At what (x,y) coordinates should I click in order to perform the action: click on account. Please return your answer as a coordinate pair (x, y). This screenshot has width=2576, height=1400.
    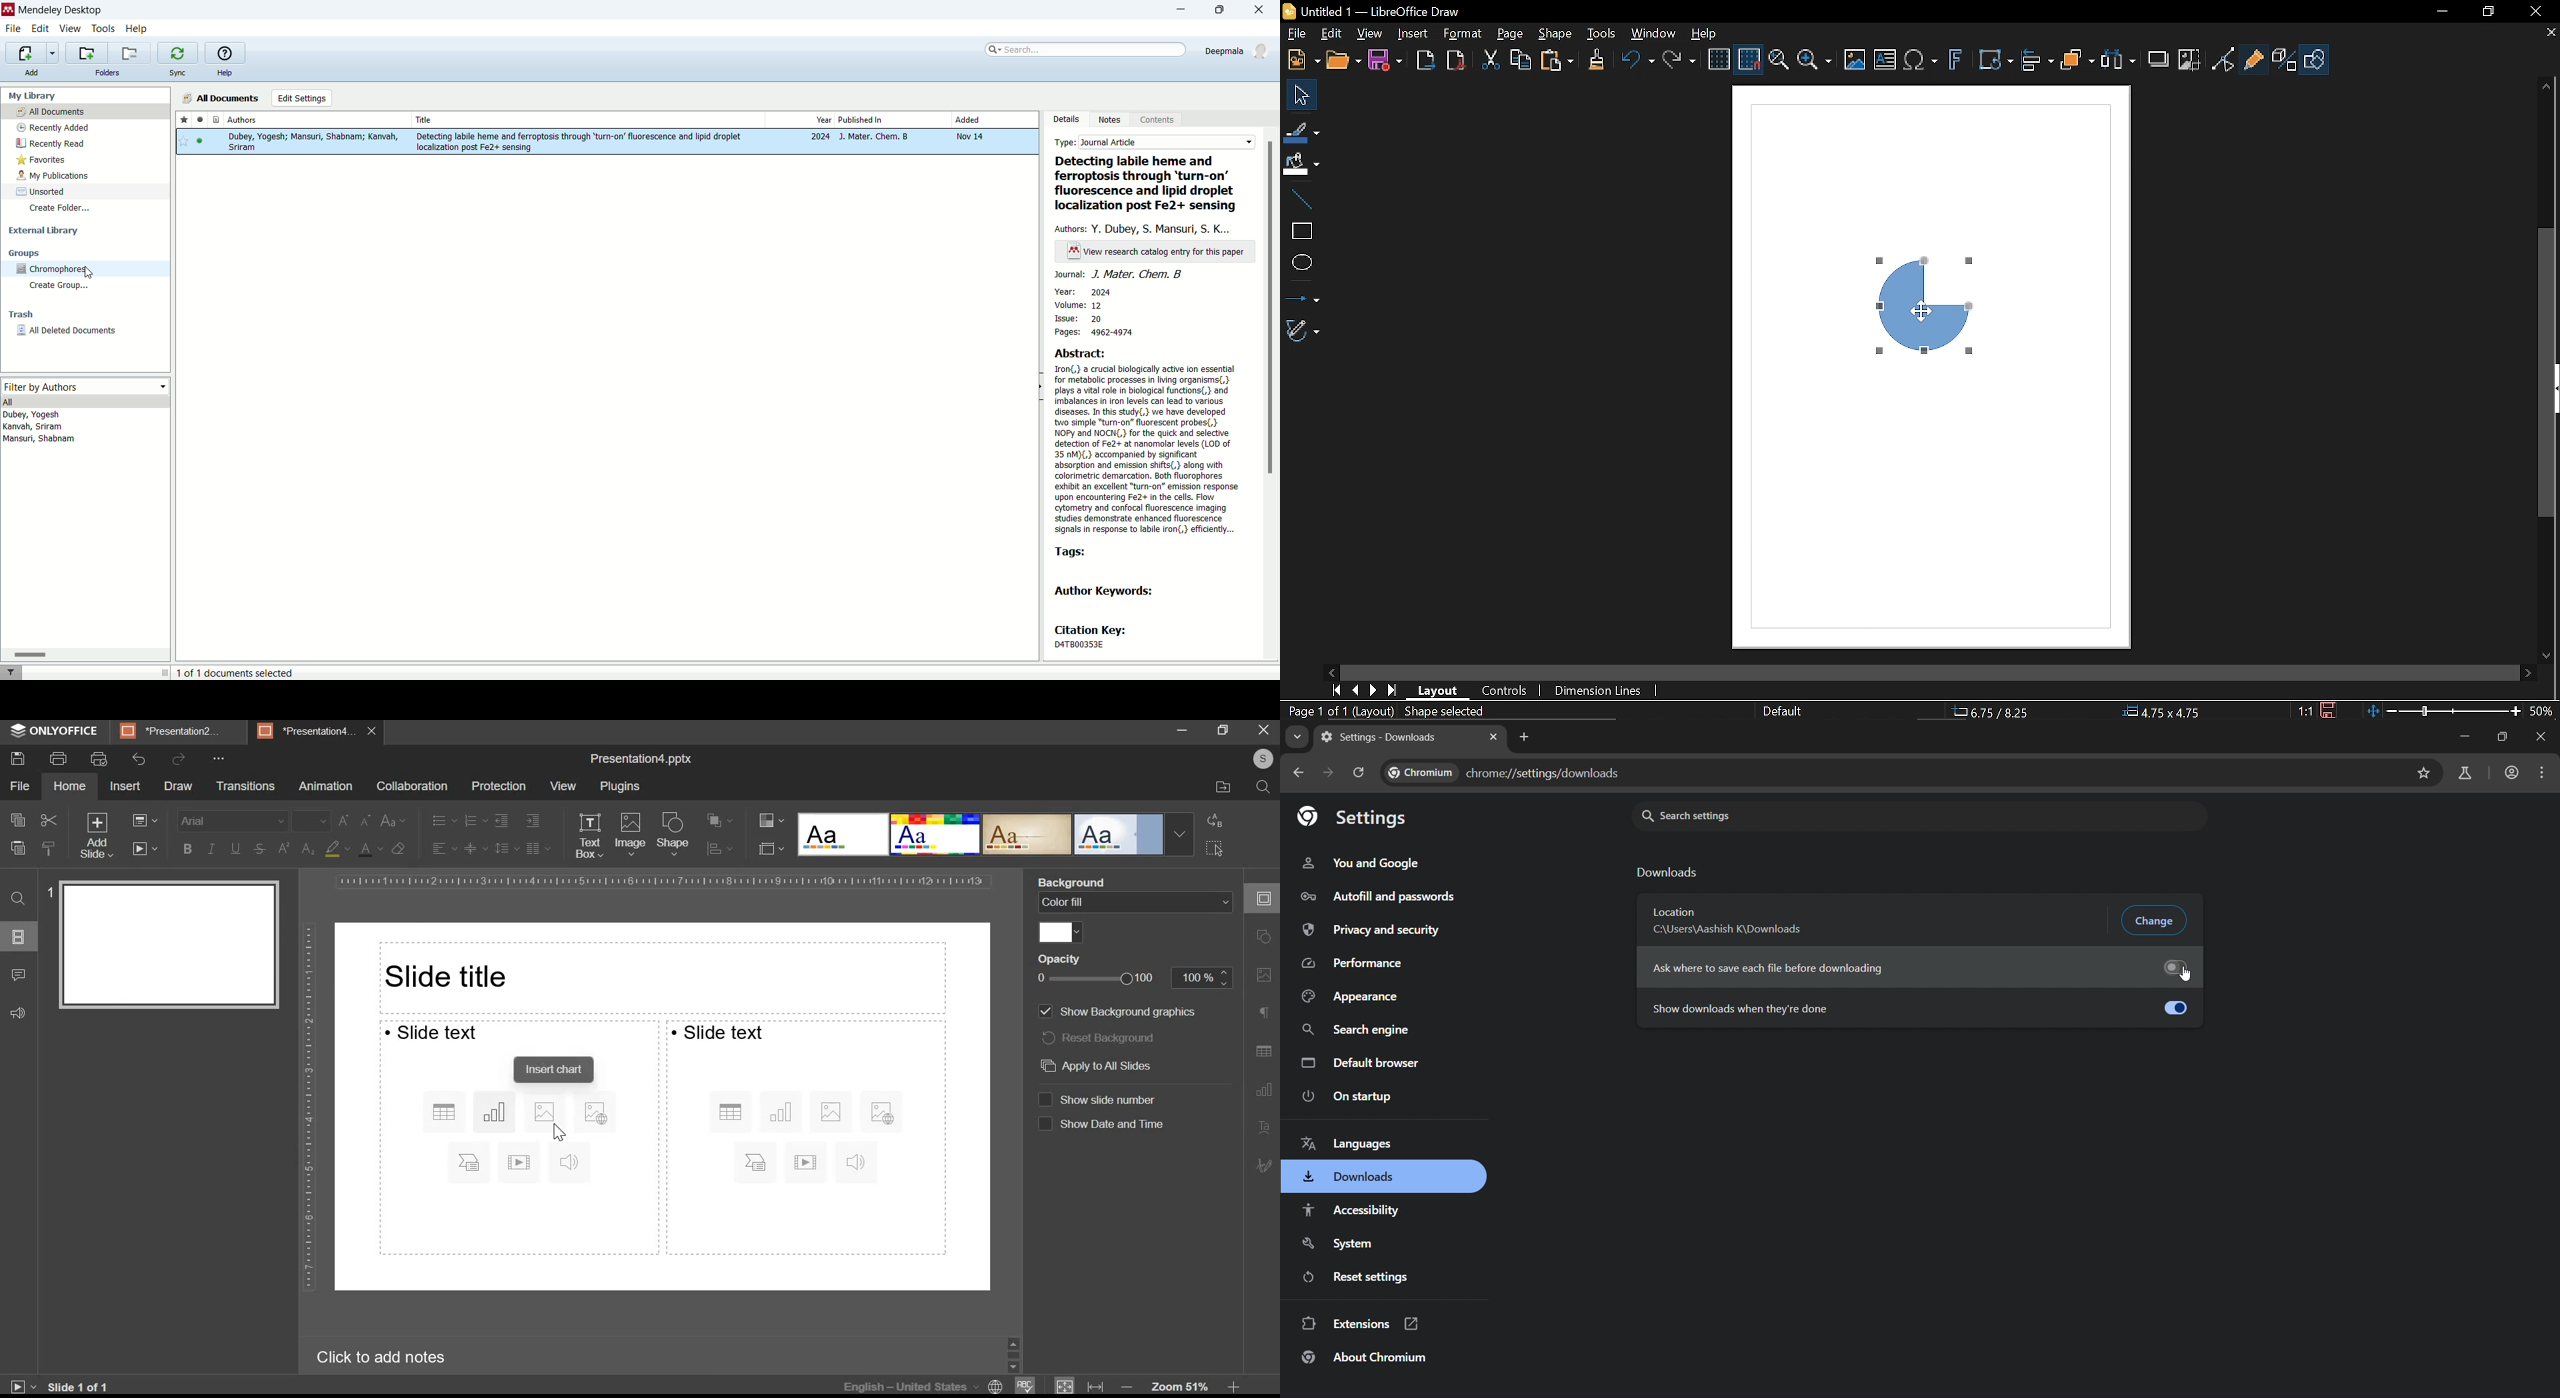
    Looking at the image, I should click on (2509, 772).